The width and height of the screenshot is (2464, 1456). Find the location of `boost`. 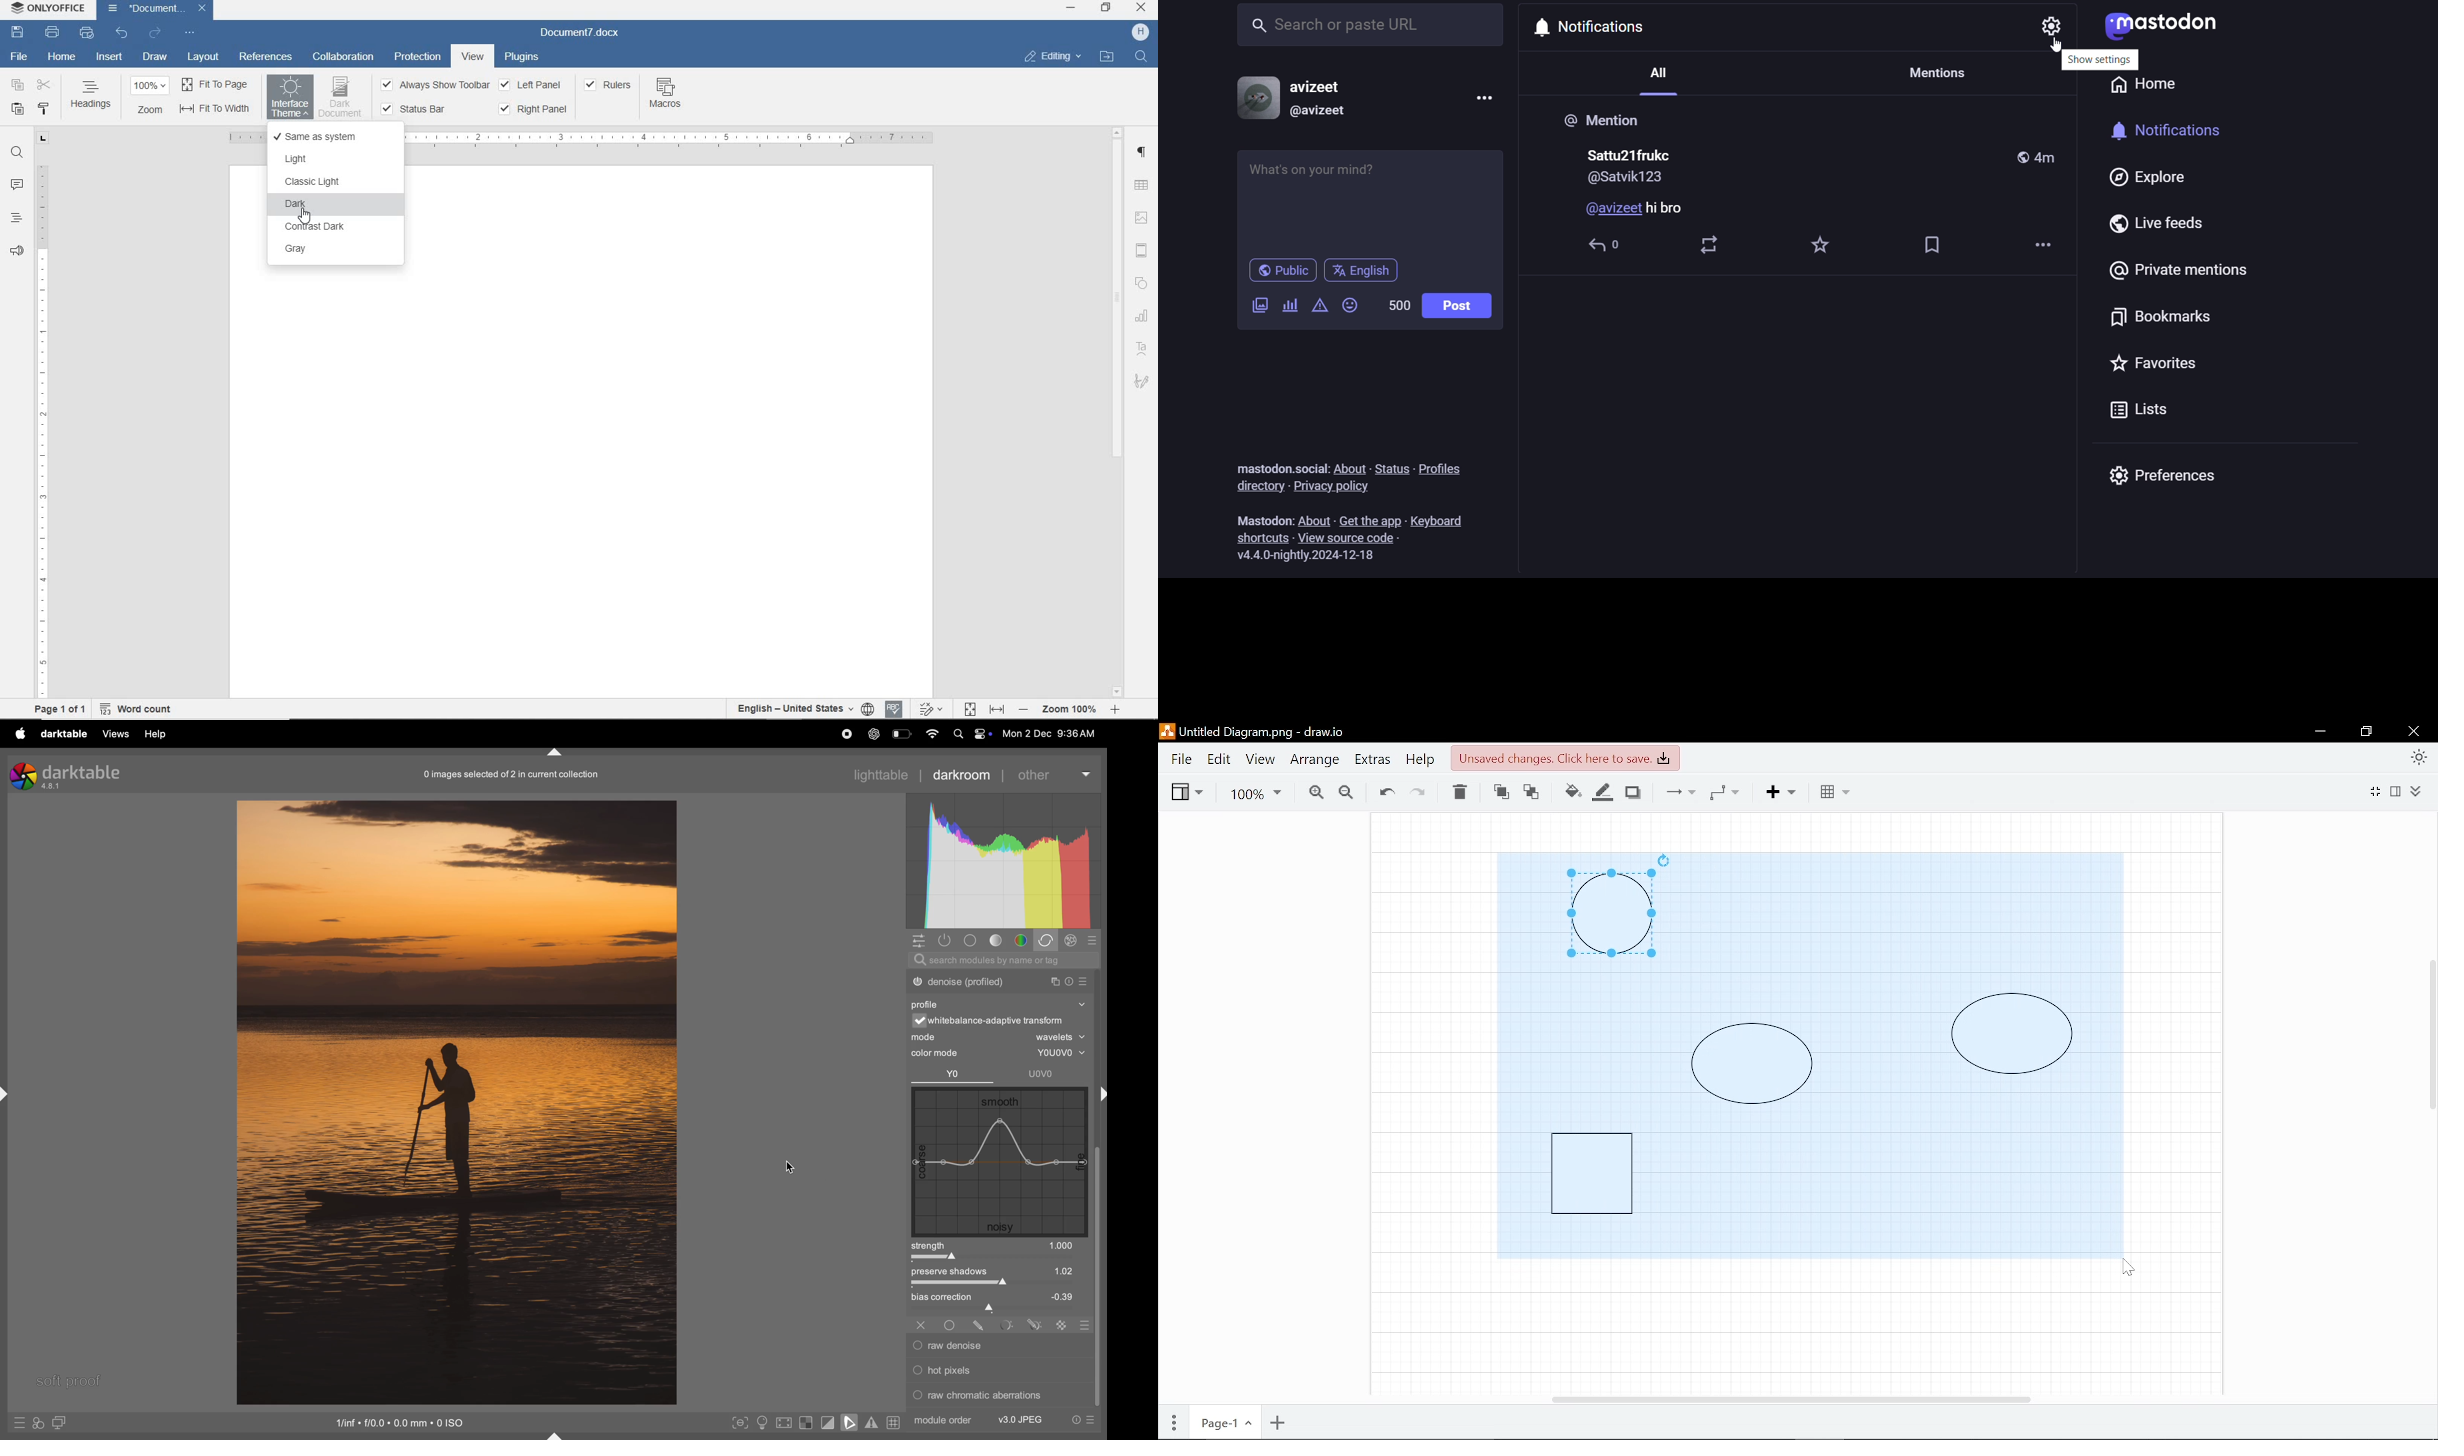

boost is located at coordinates (1708, 244).